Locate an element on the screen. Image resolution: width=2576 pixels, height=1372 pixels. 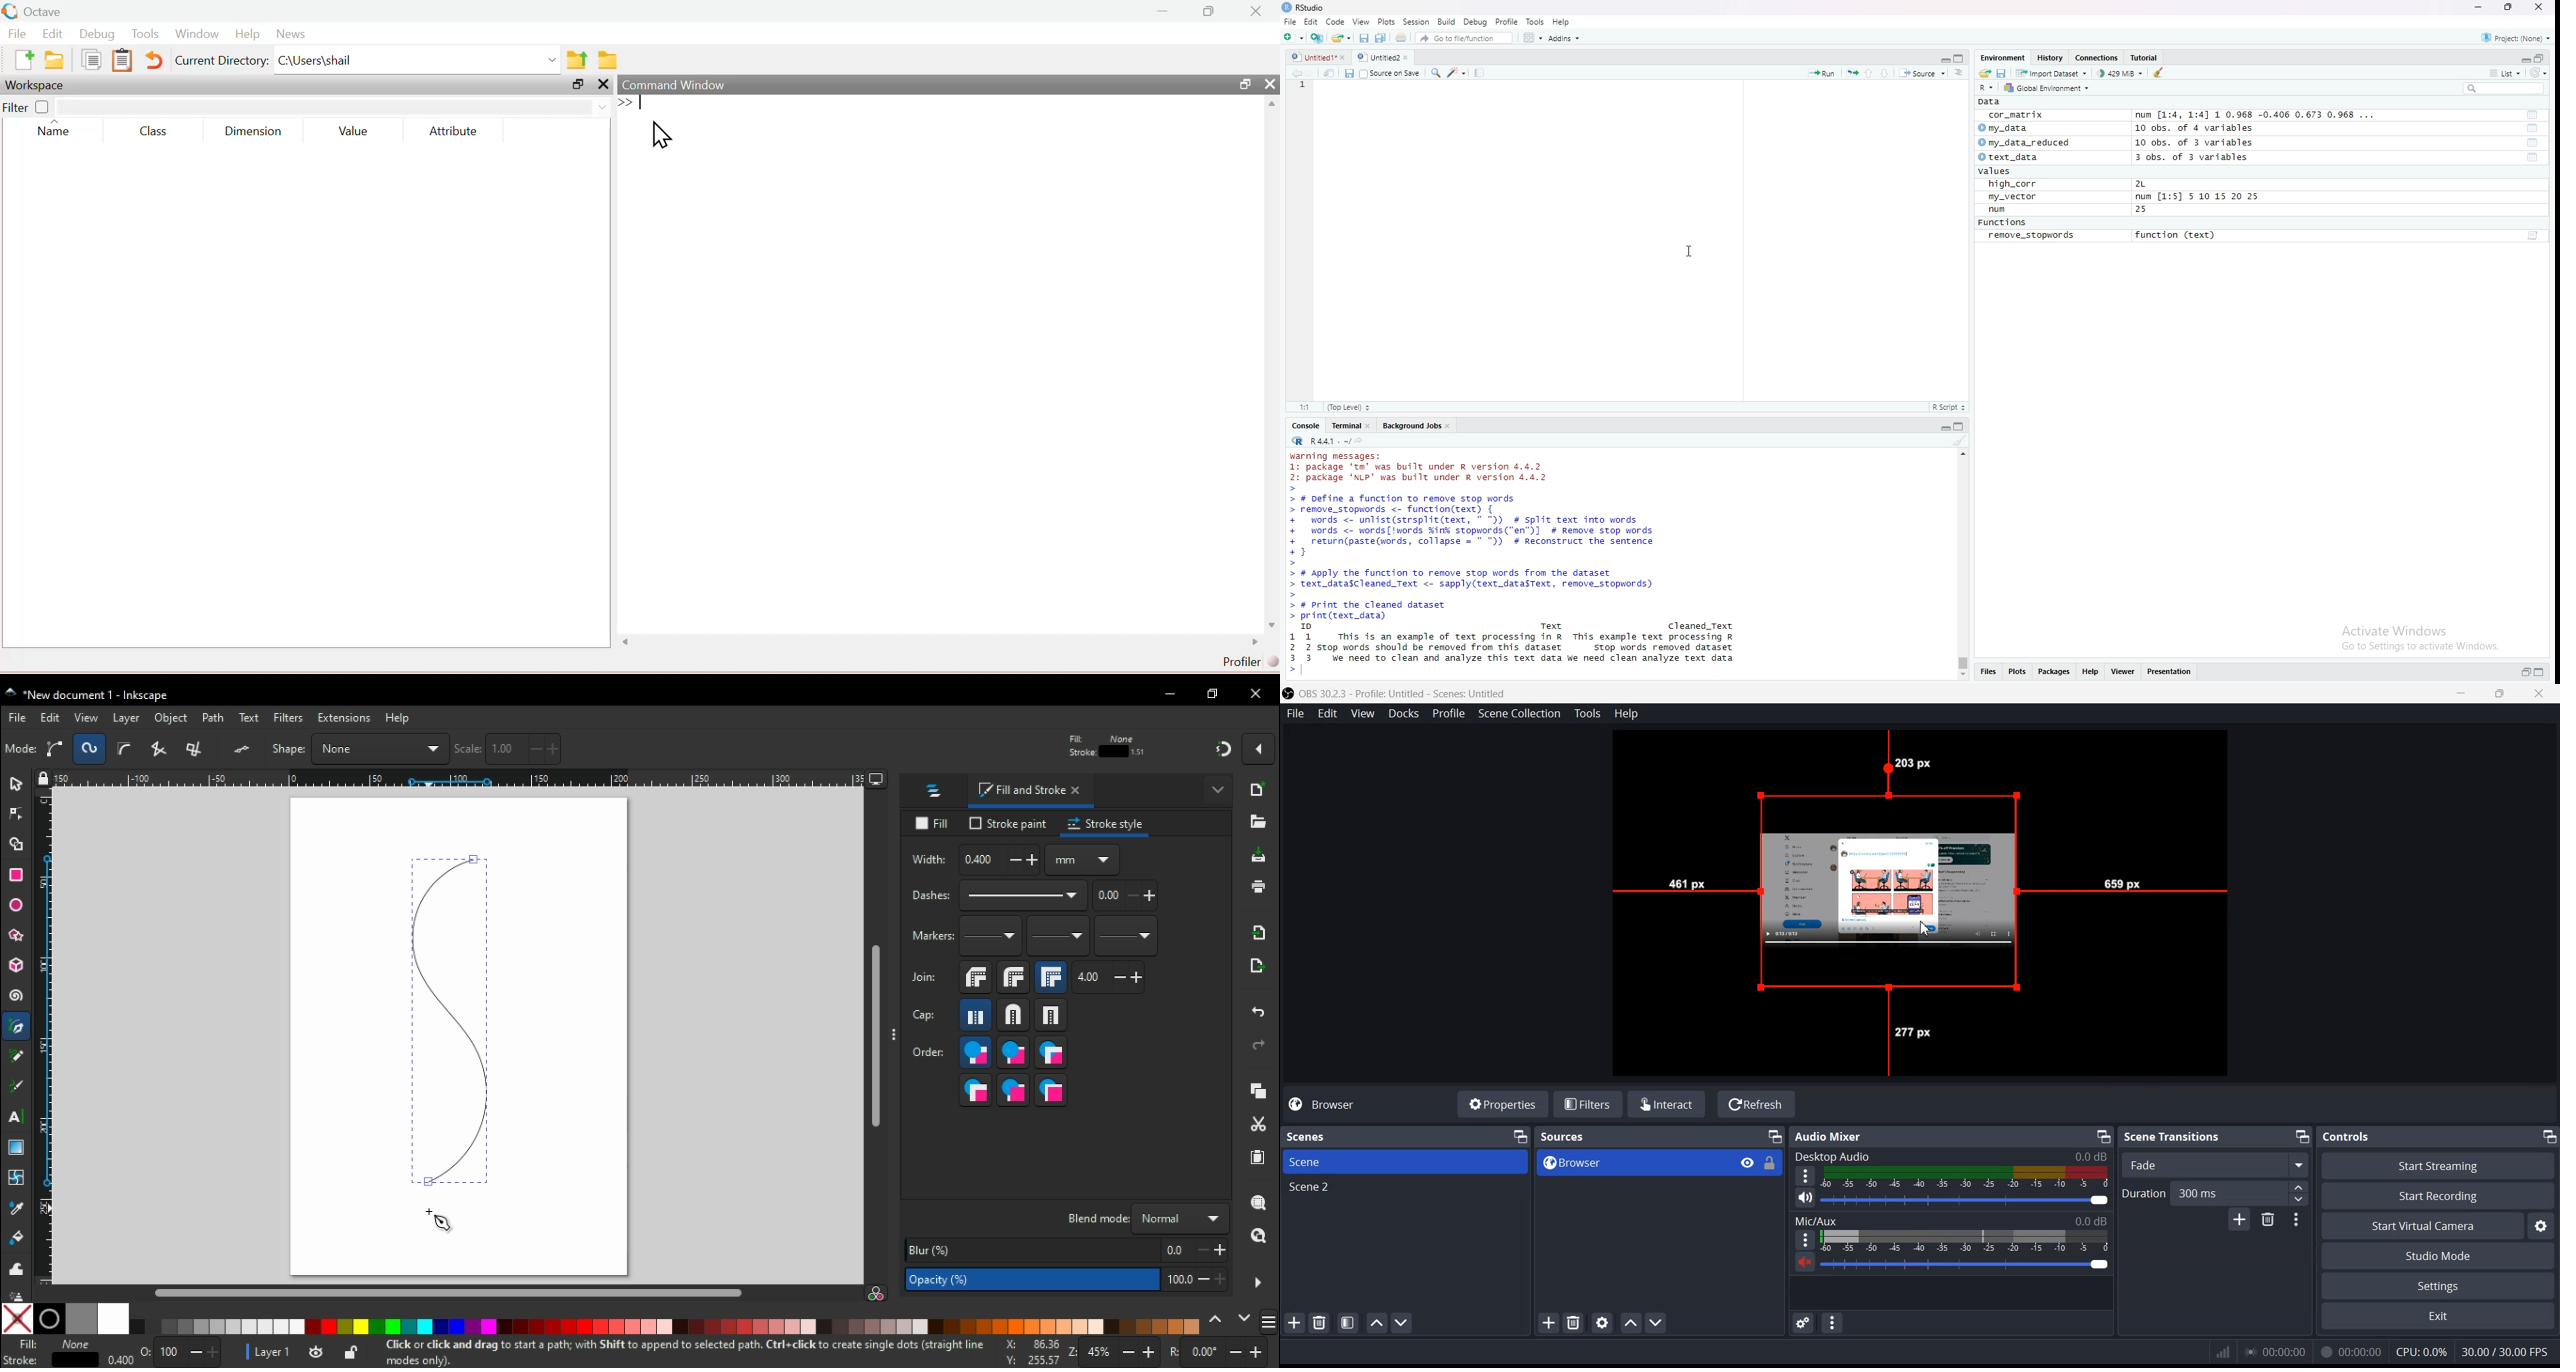
Volume level Indicator is located at coordinates (1967, 1178).